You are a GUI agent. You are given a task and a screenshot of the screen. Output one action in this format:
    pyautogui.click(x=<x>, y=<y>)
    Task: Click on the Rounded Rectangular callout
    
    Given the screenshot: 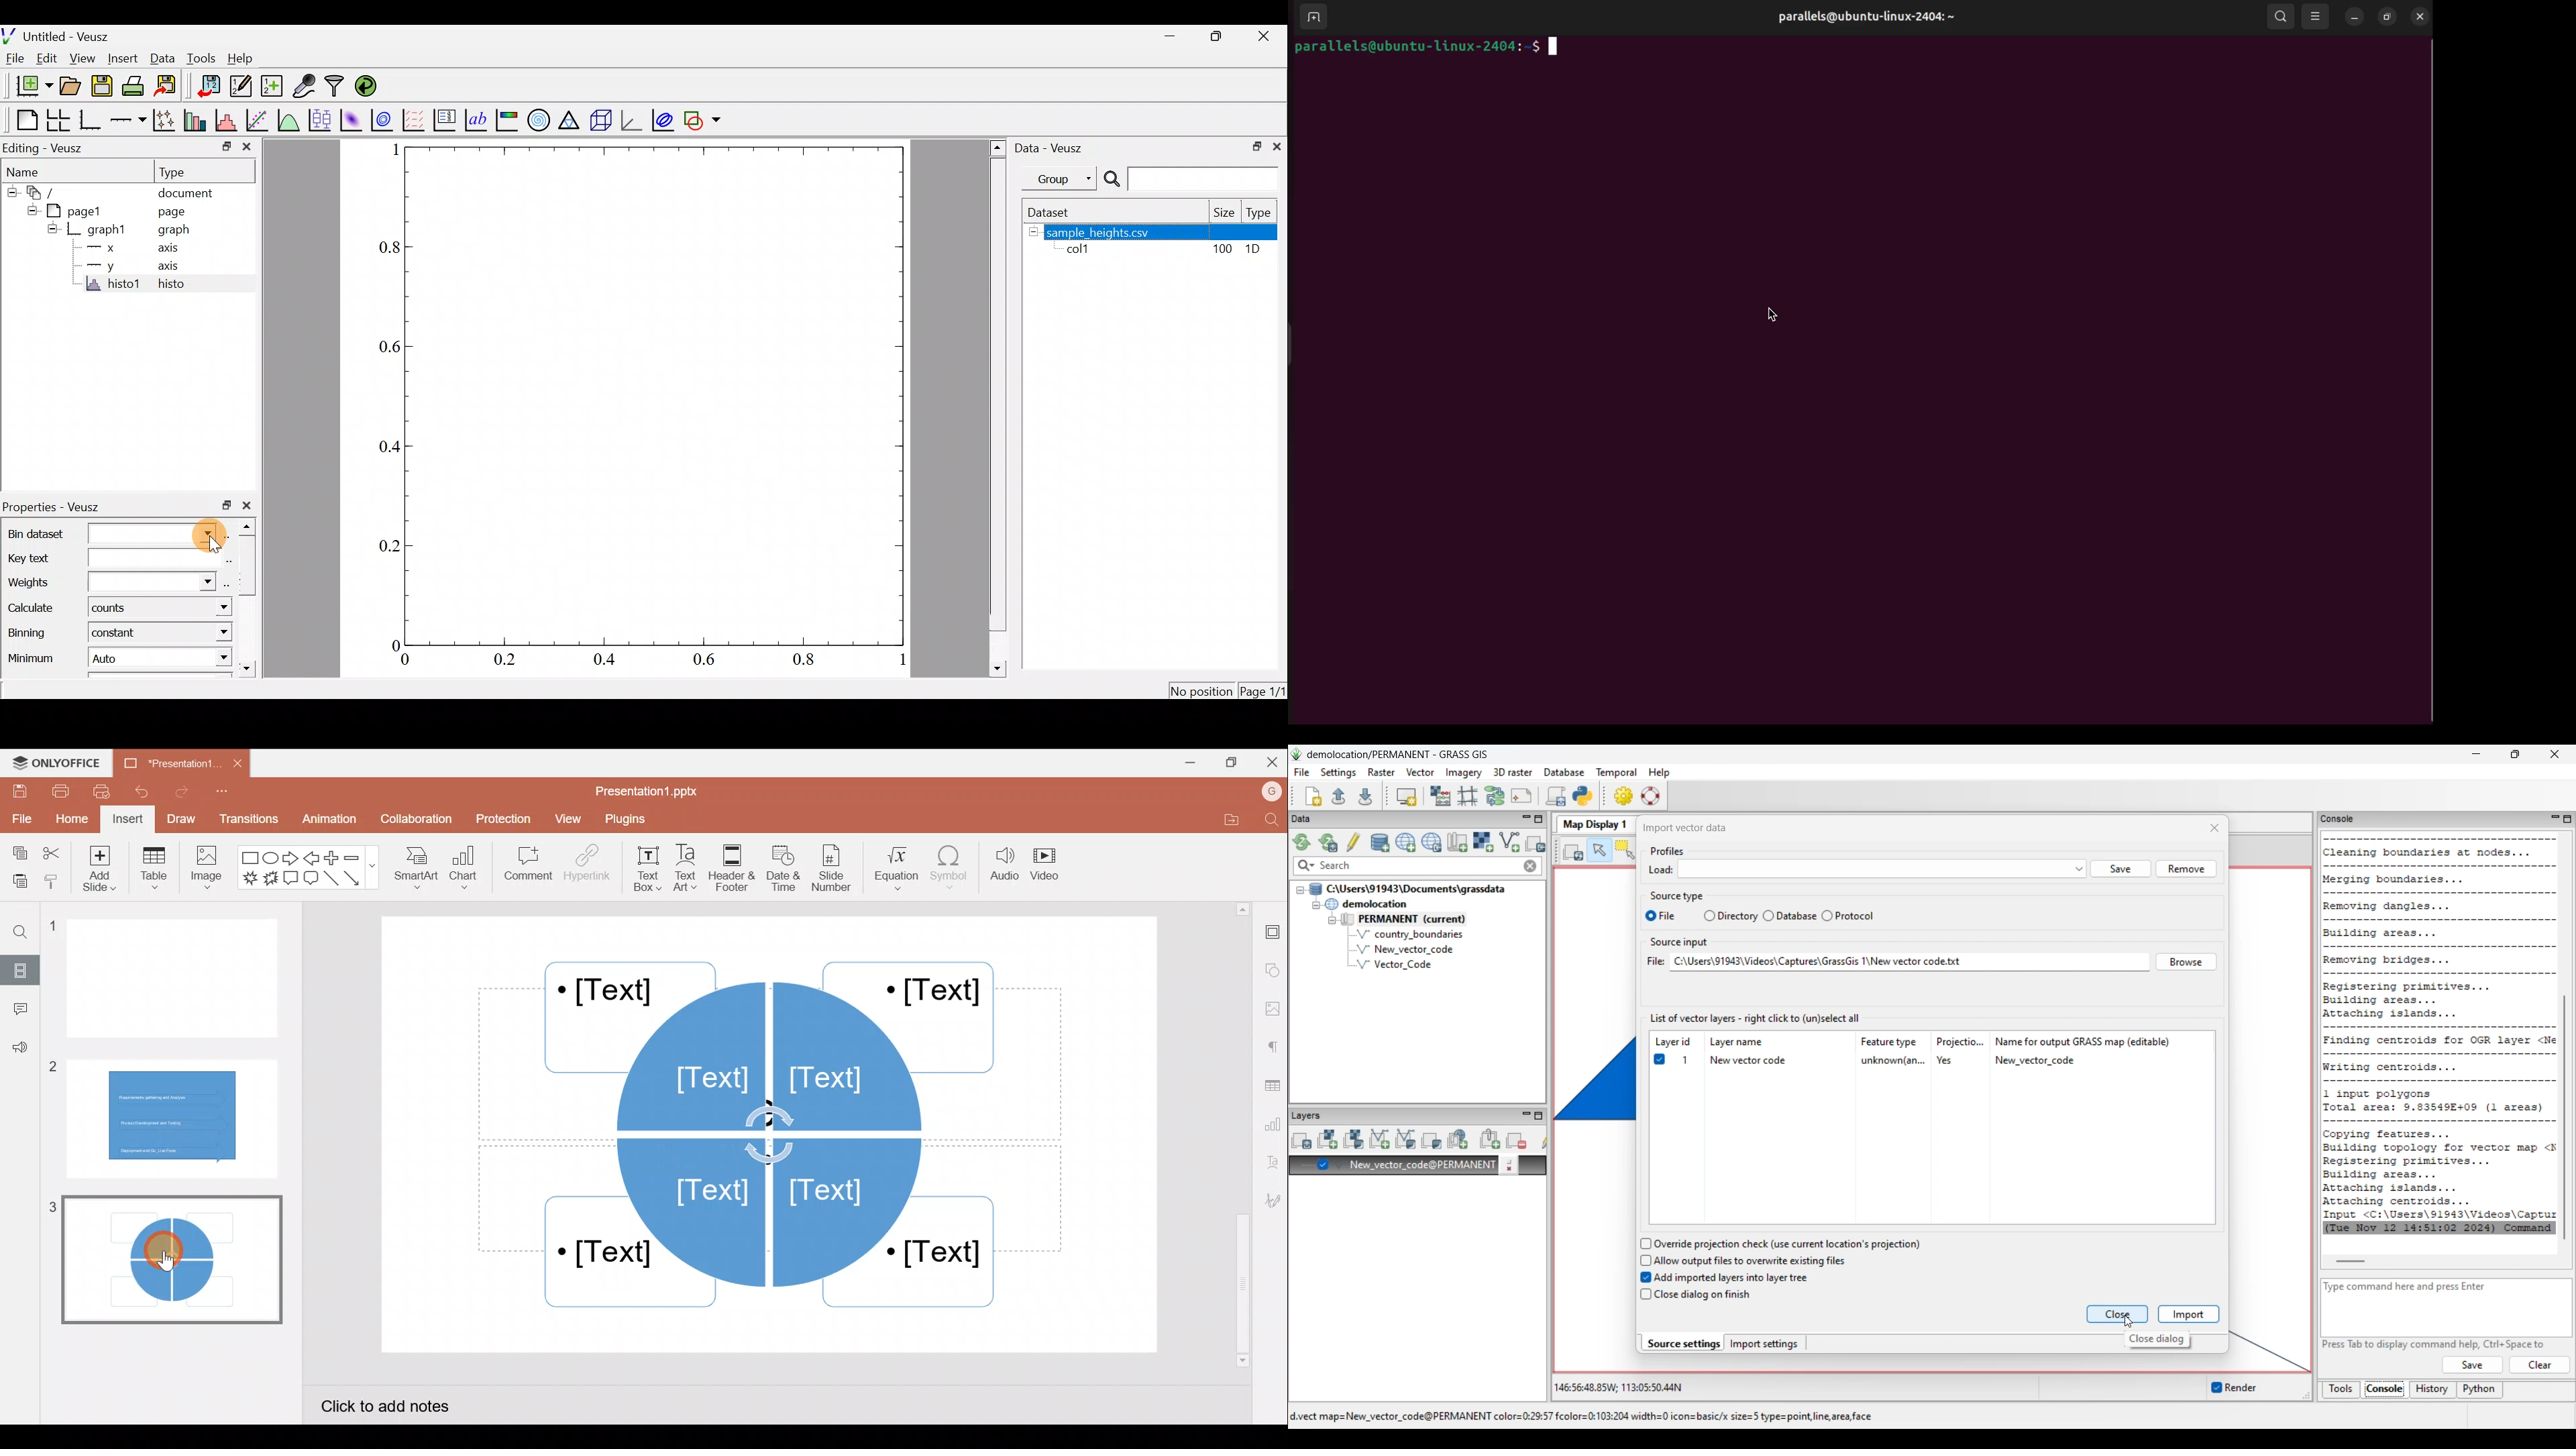 What is the action you would take?
    pyautogui.click(x=311, y=880)
    